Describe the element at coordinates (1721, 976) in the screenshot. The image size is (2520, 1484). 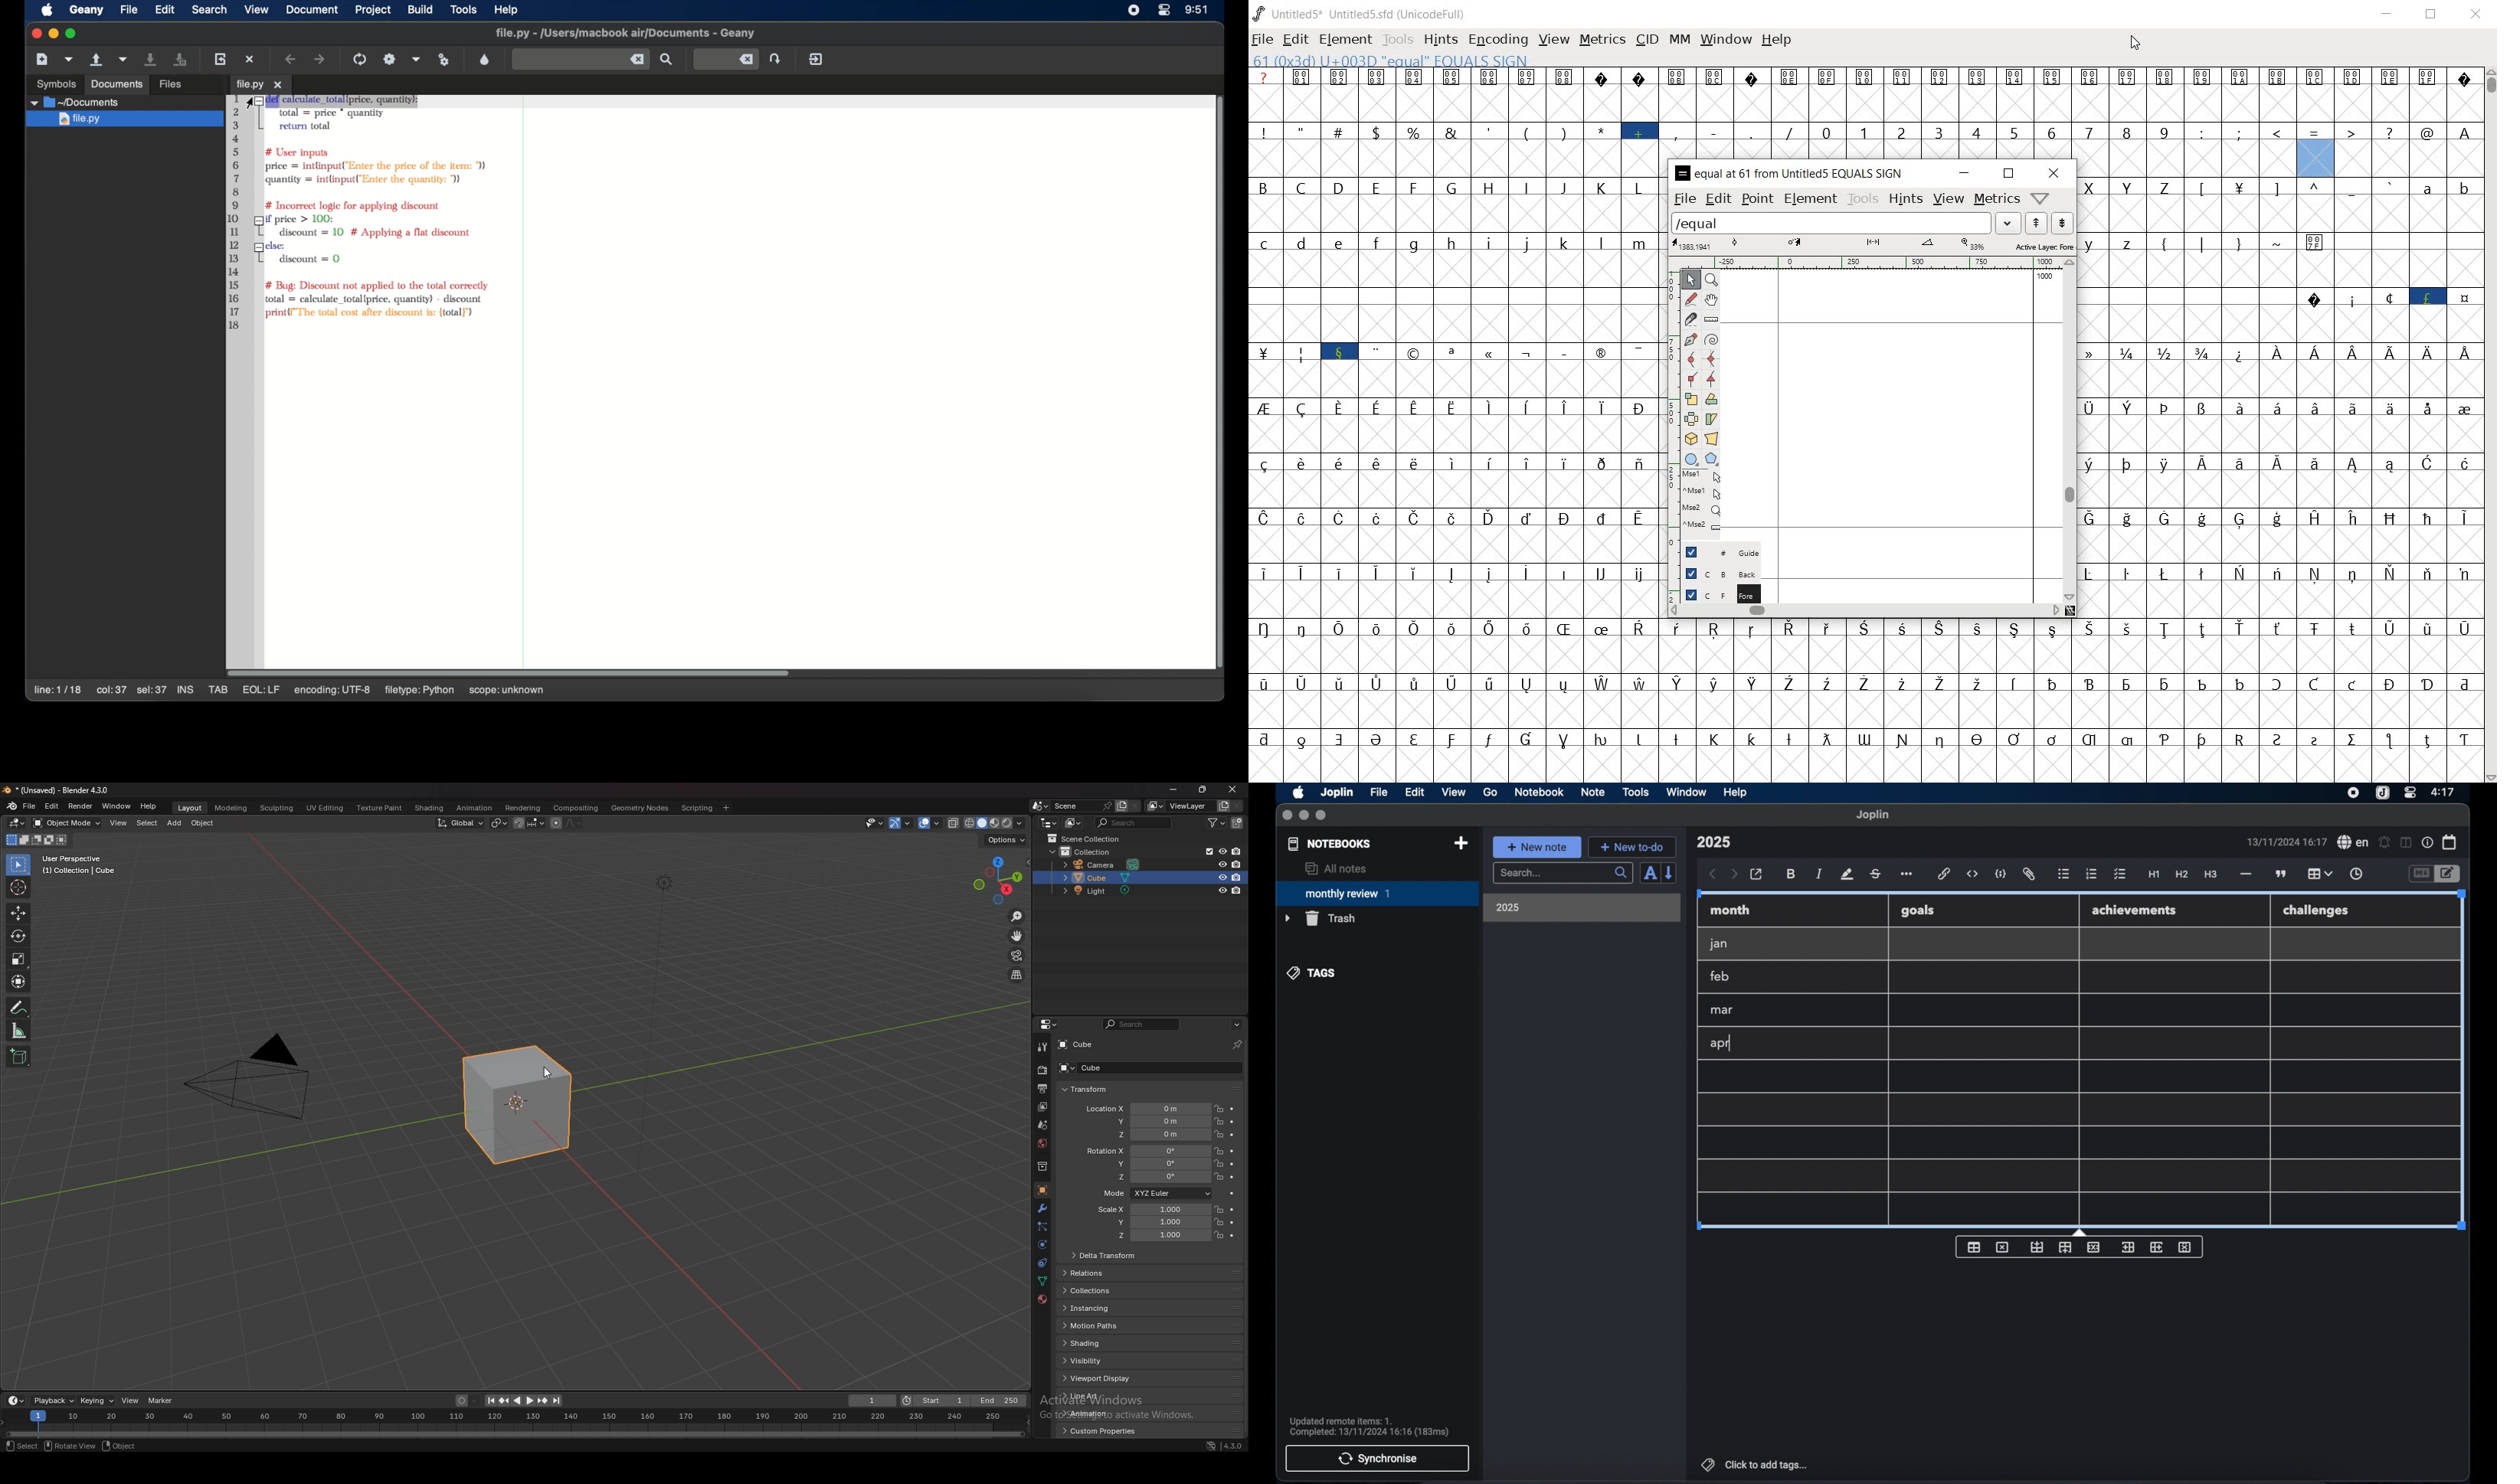
I see `feb` at that location.